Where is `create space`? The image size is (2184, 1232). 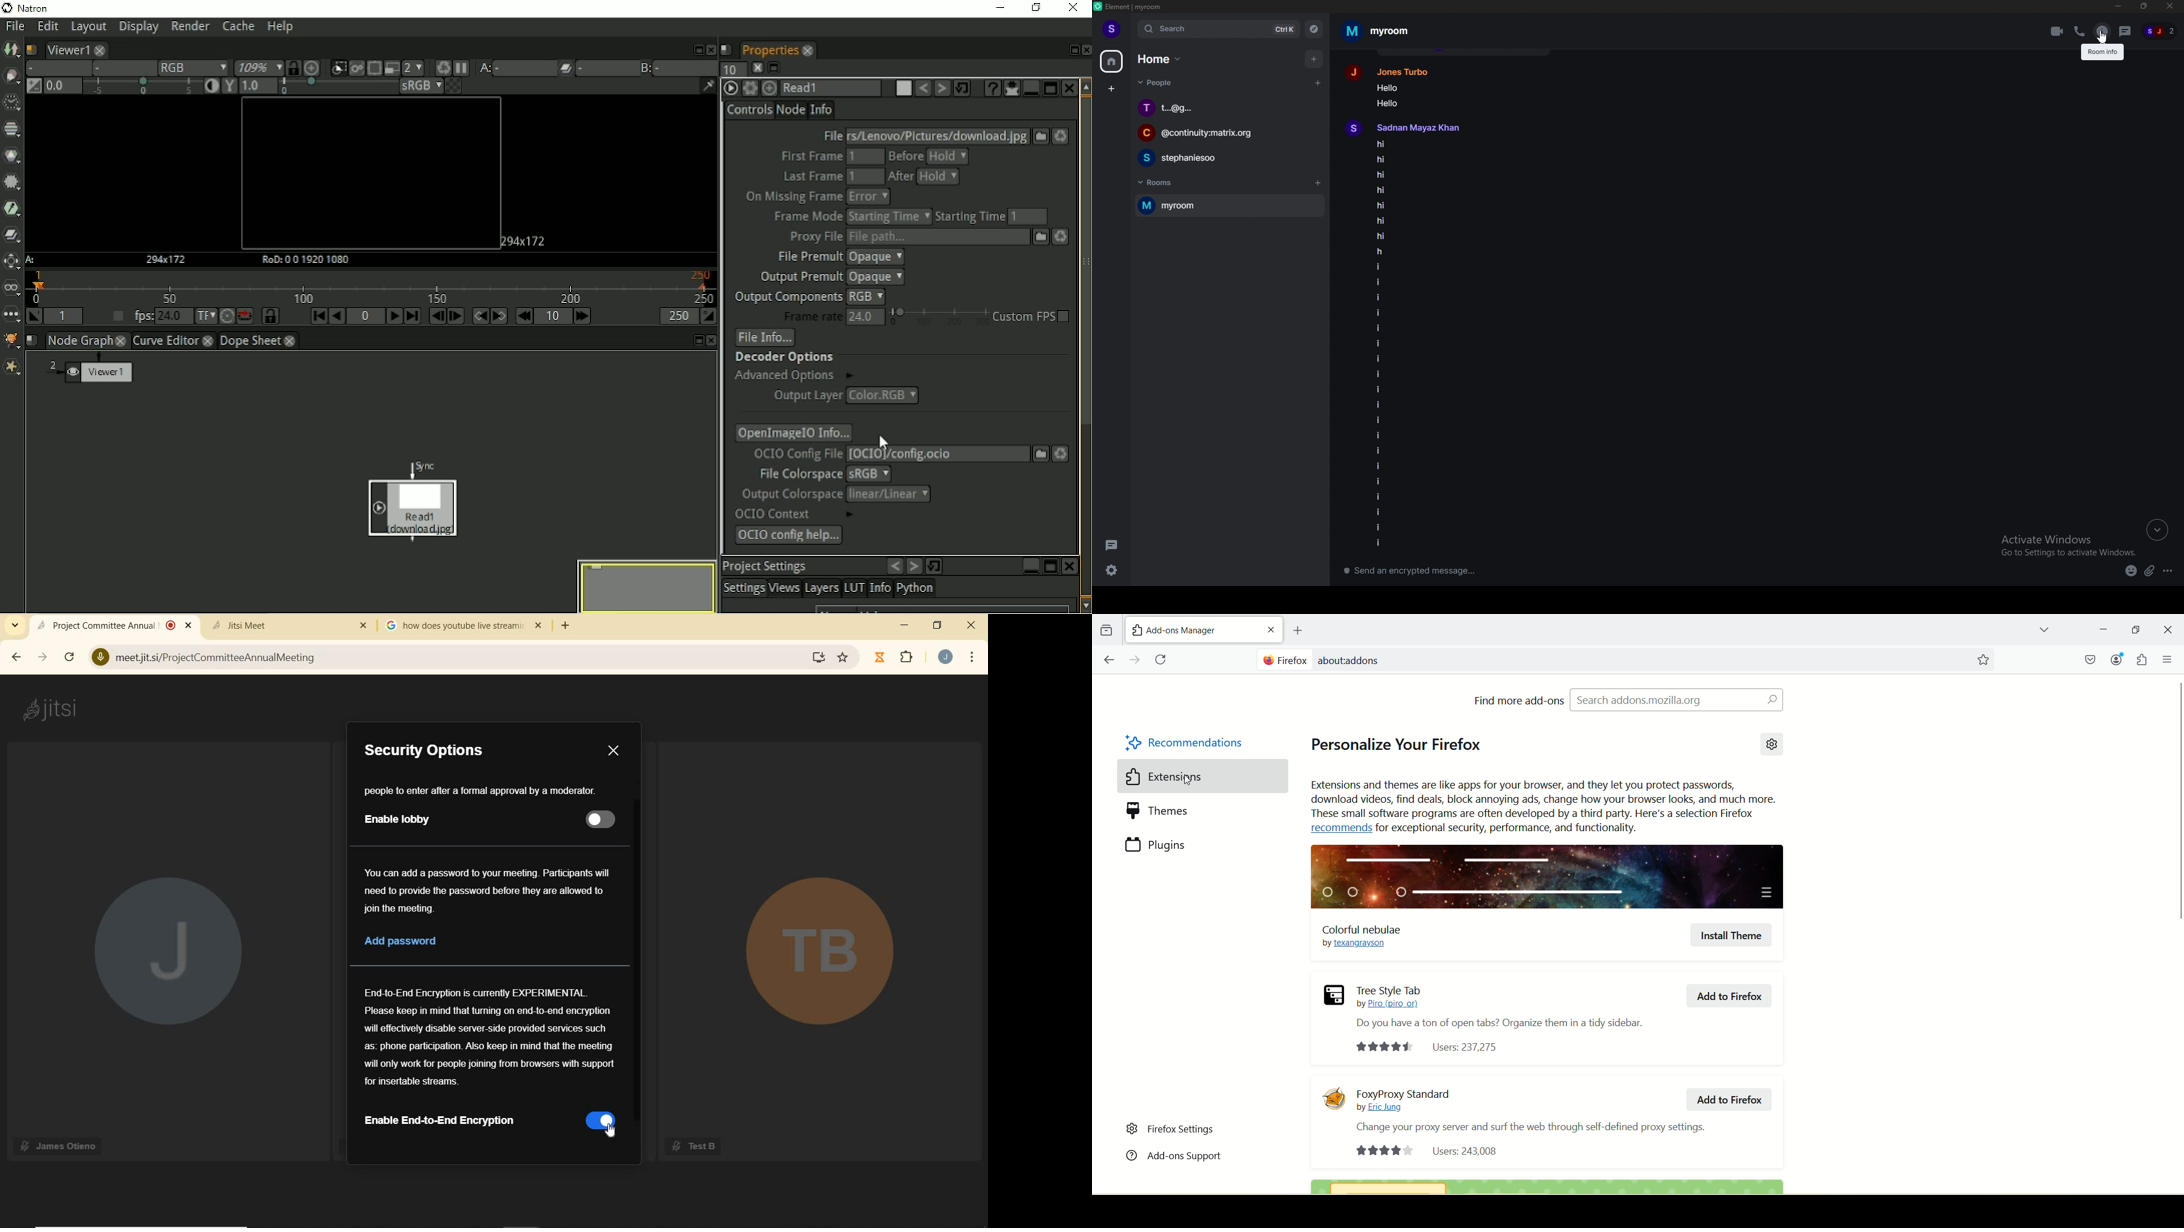 create space is located at coordinates (1111, 90).